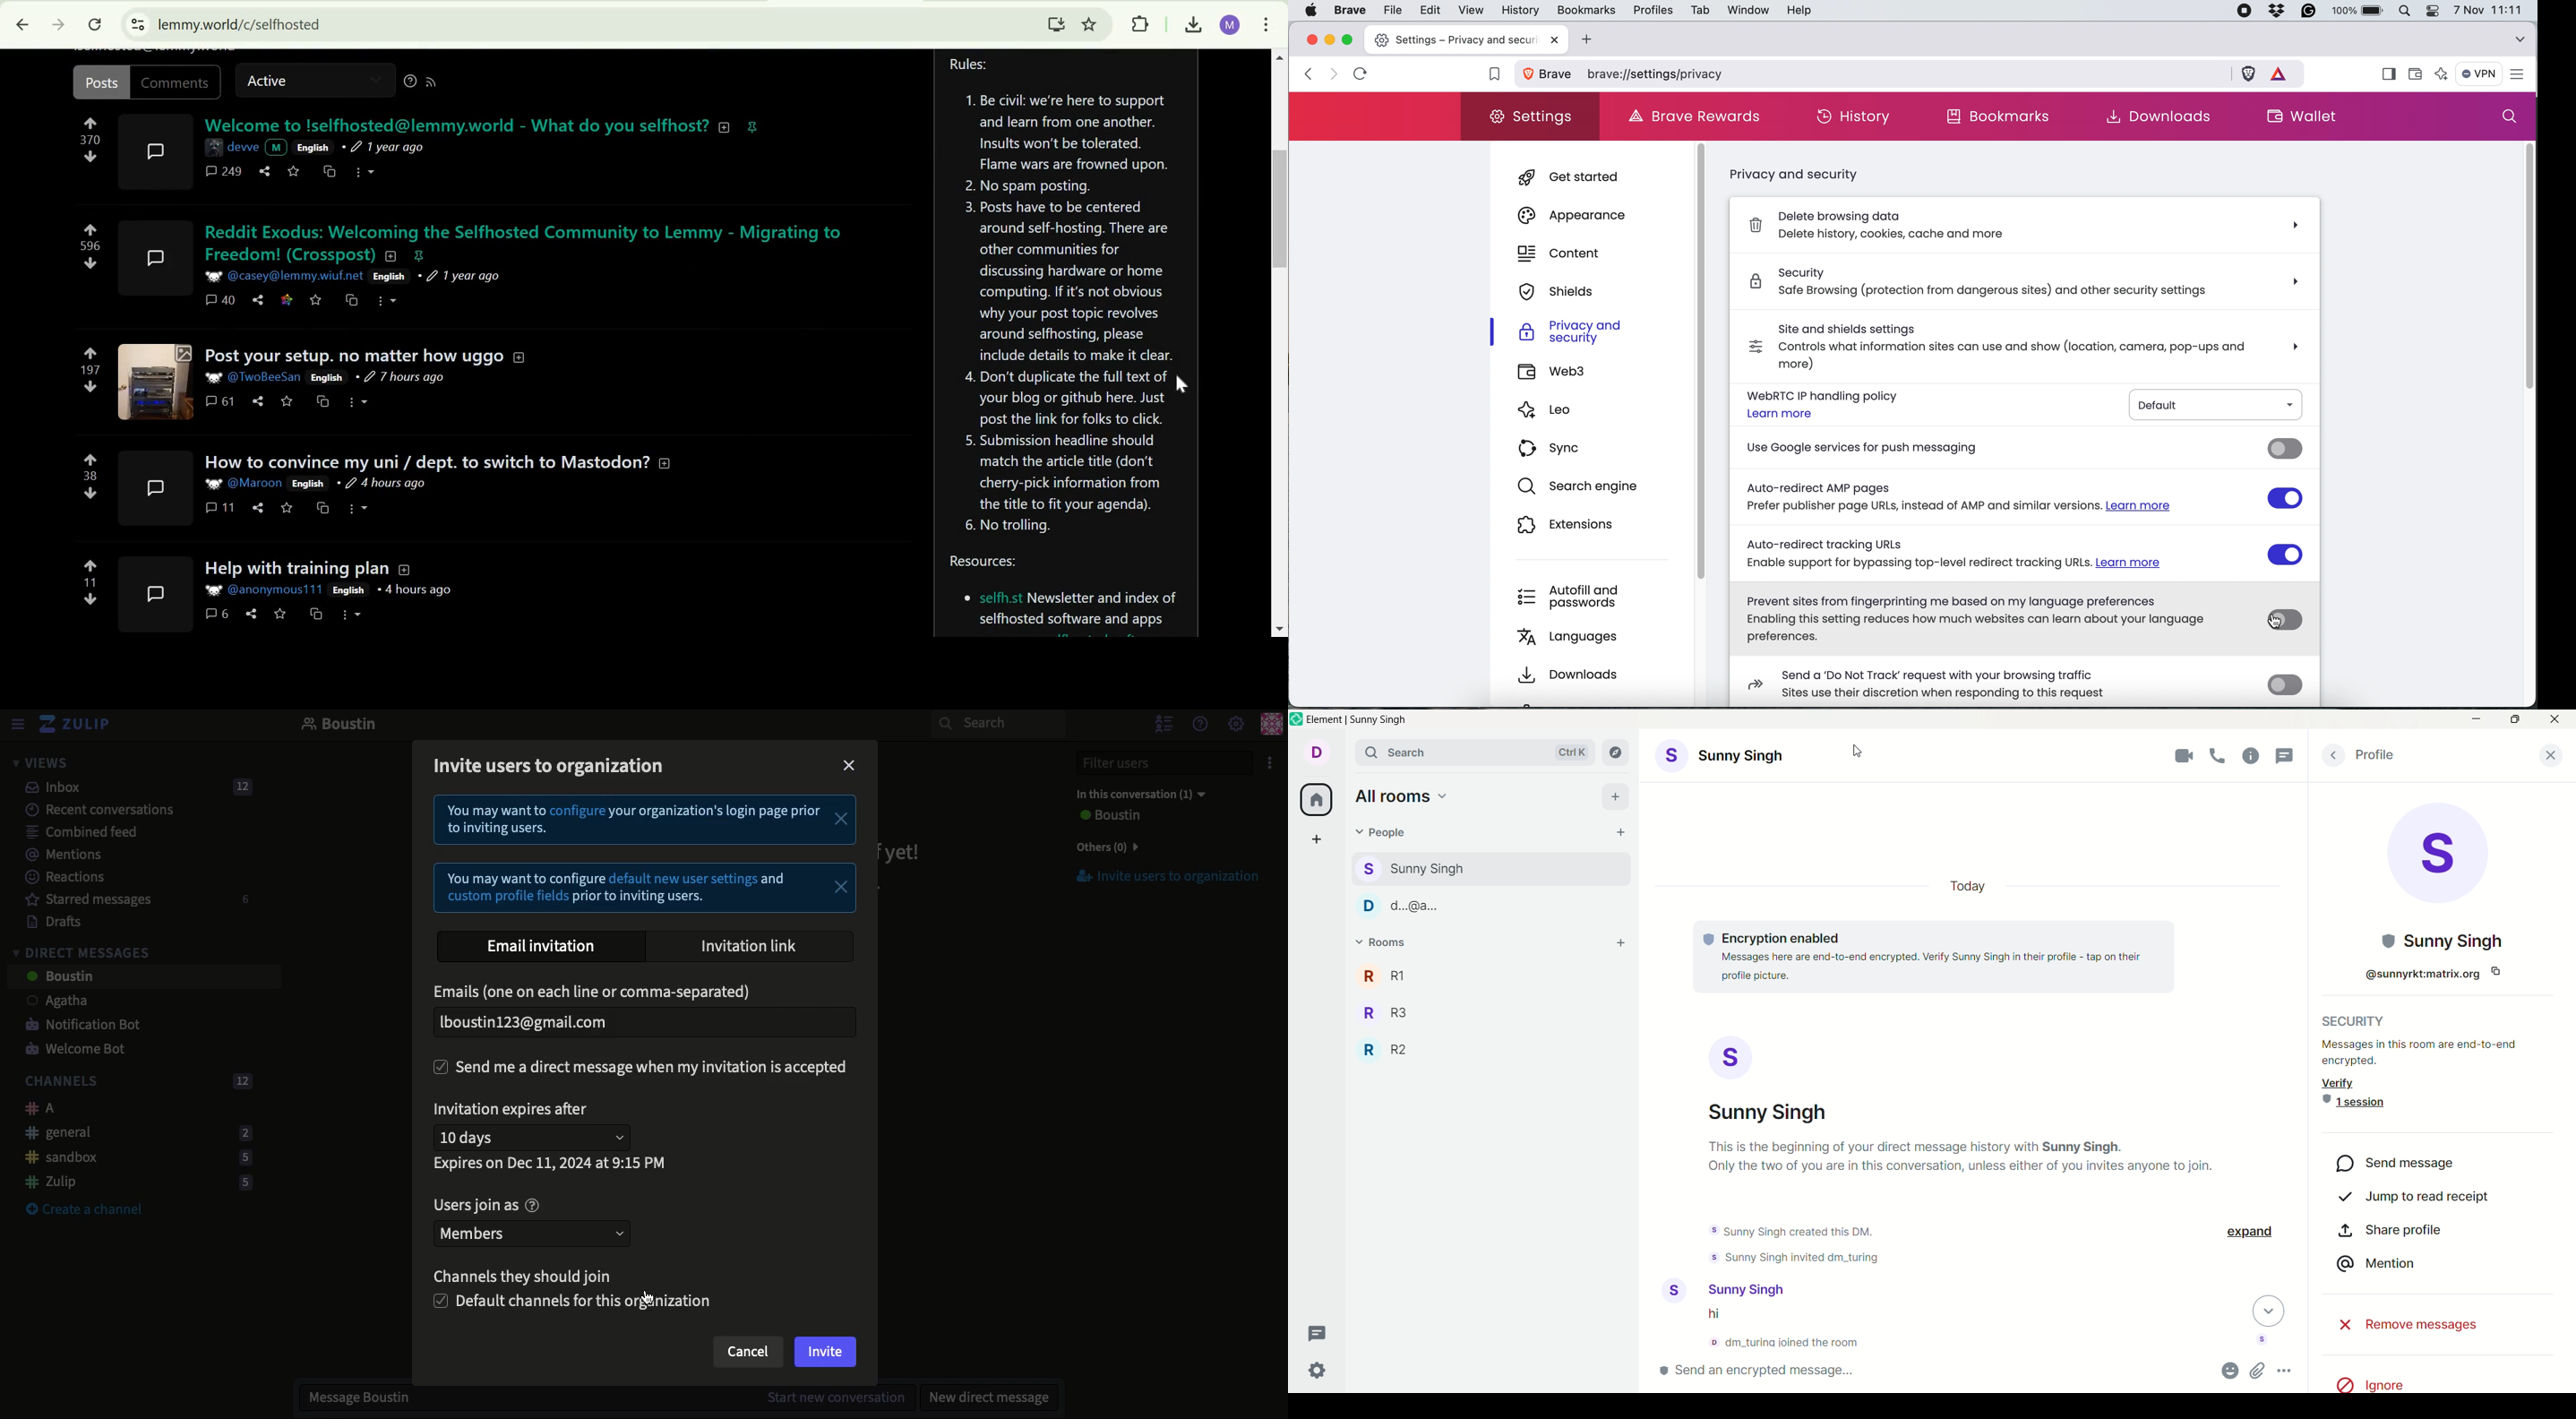 The image size is (2576, 1428). I want to click on people, so click(1479, 905).